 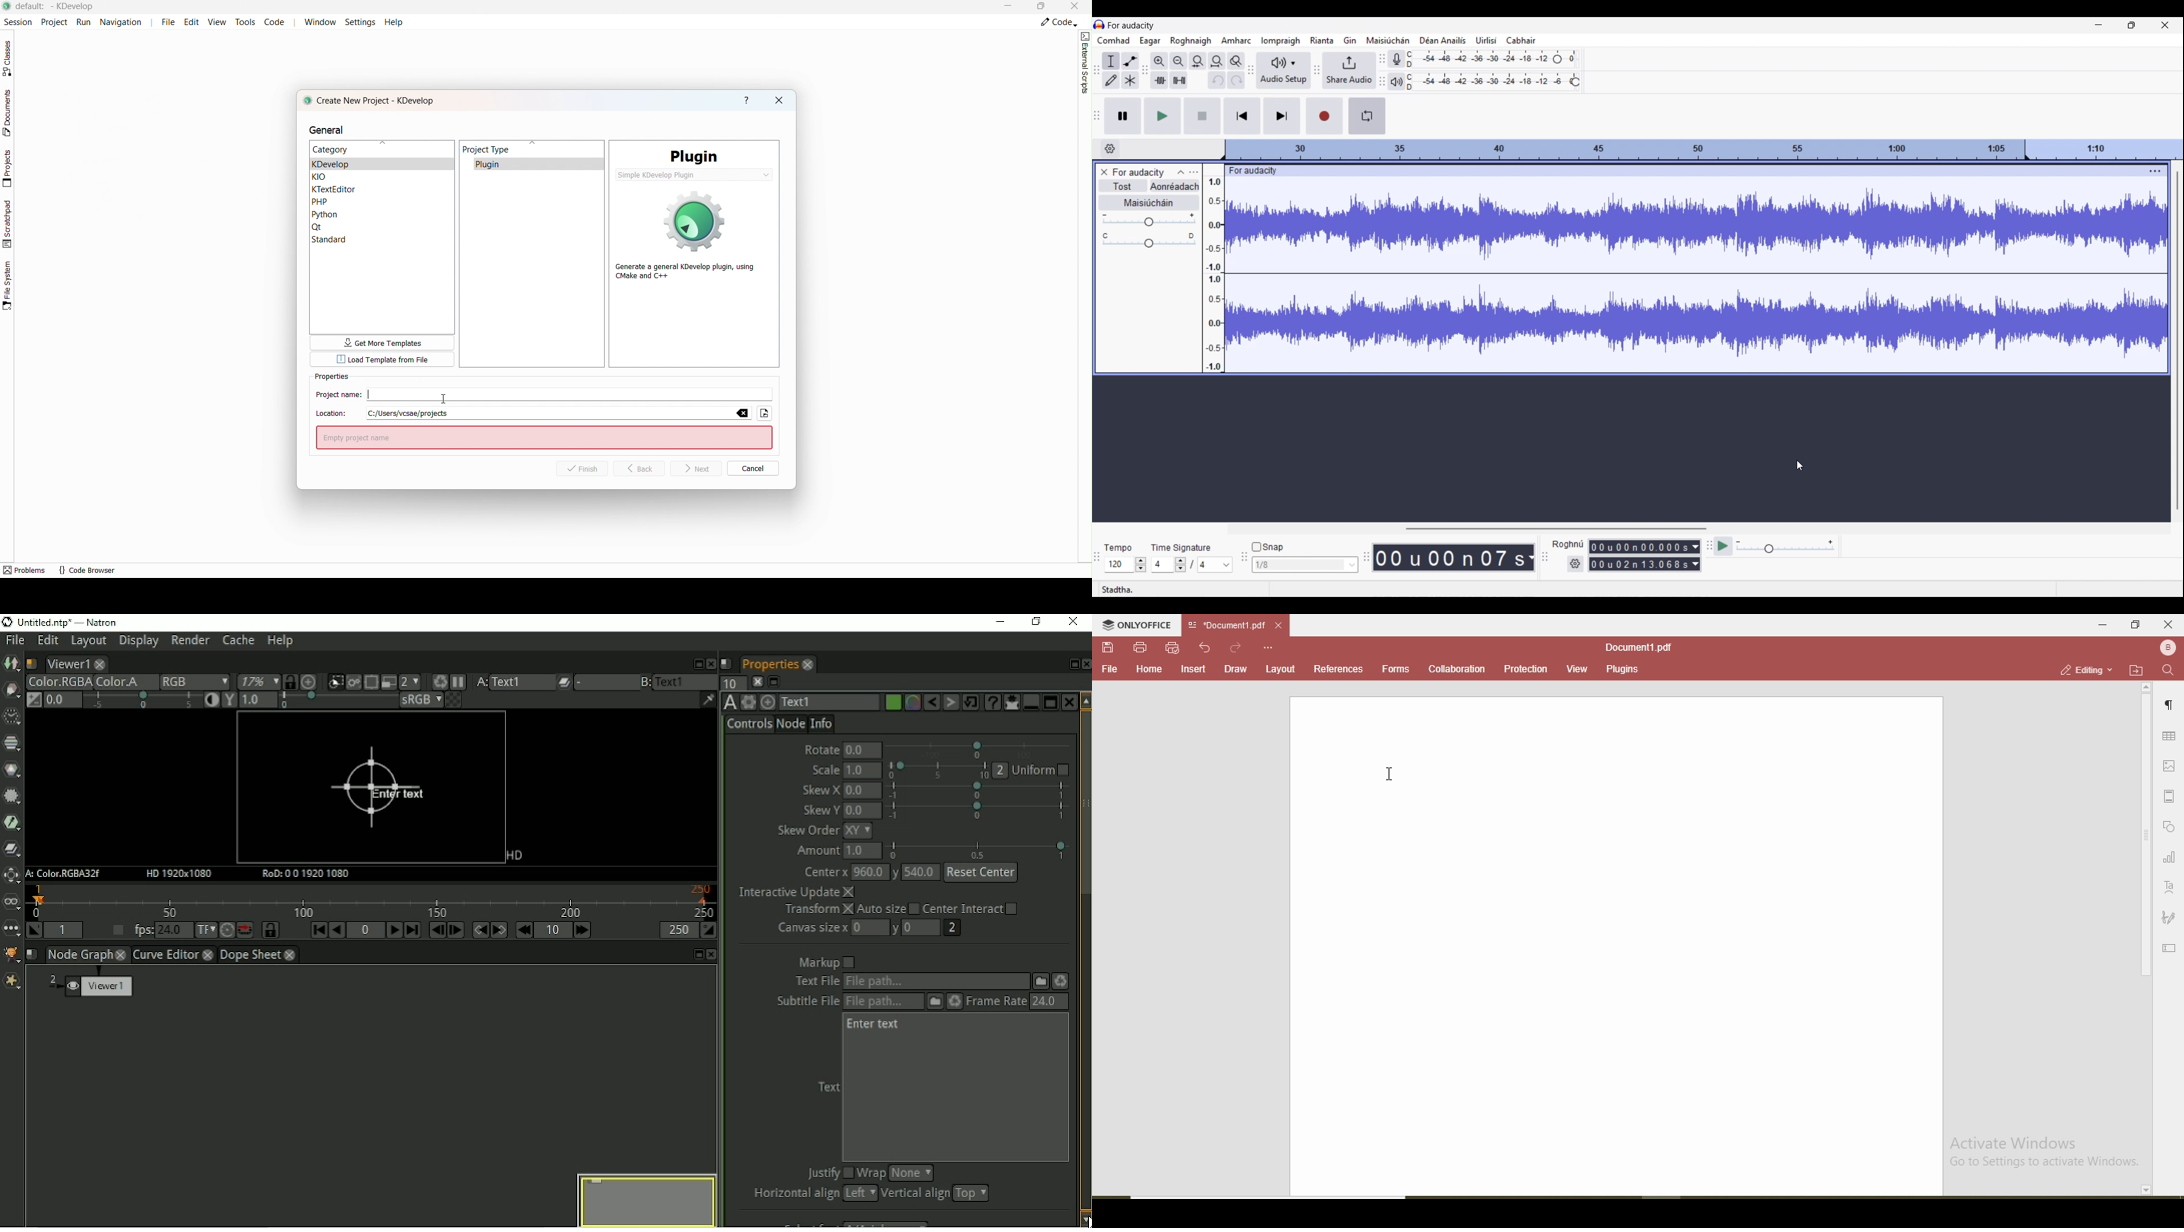 What do you see at coordinates (1686, 275) in the screenshot?
I see `Current track` at bounding box center [1686, 275].